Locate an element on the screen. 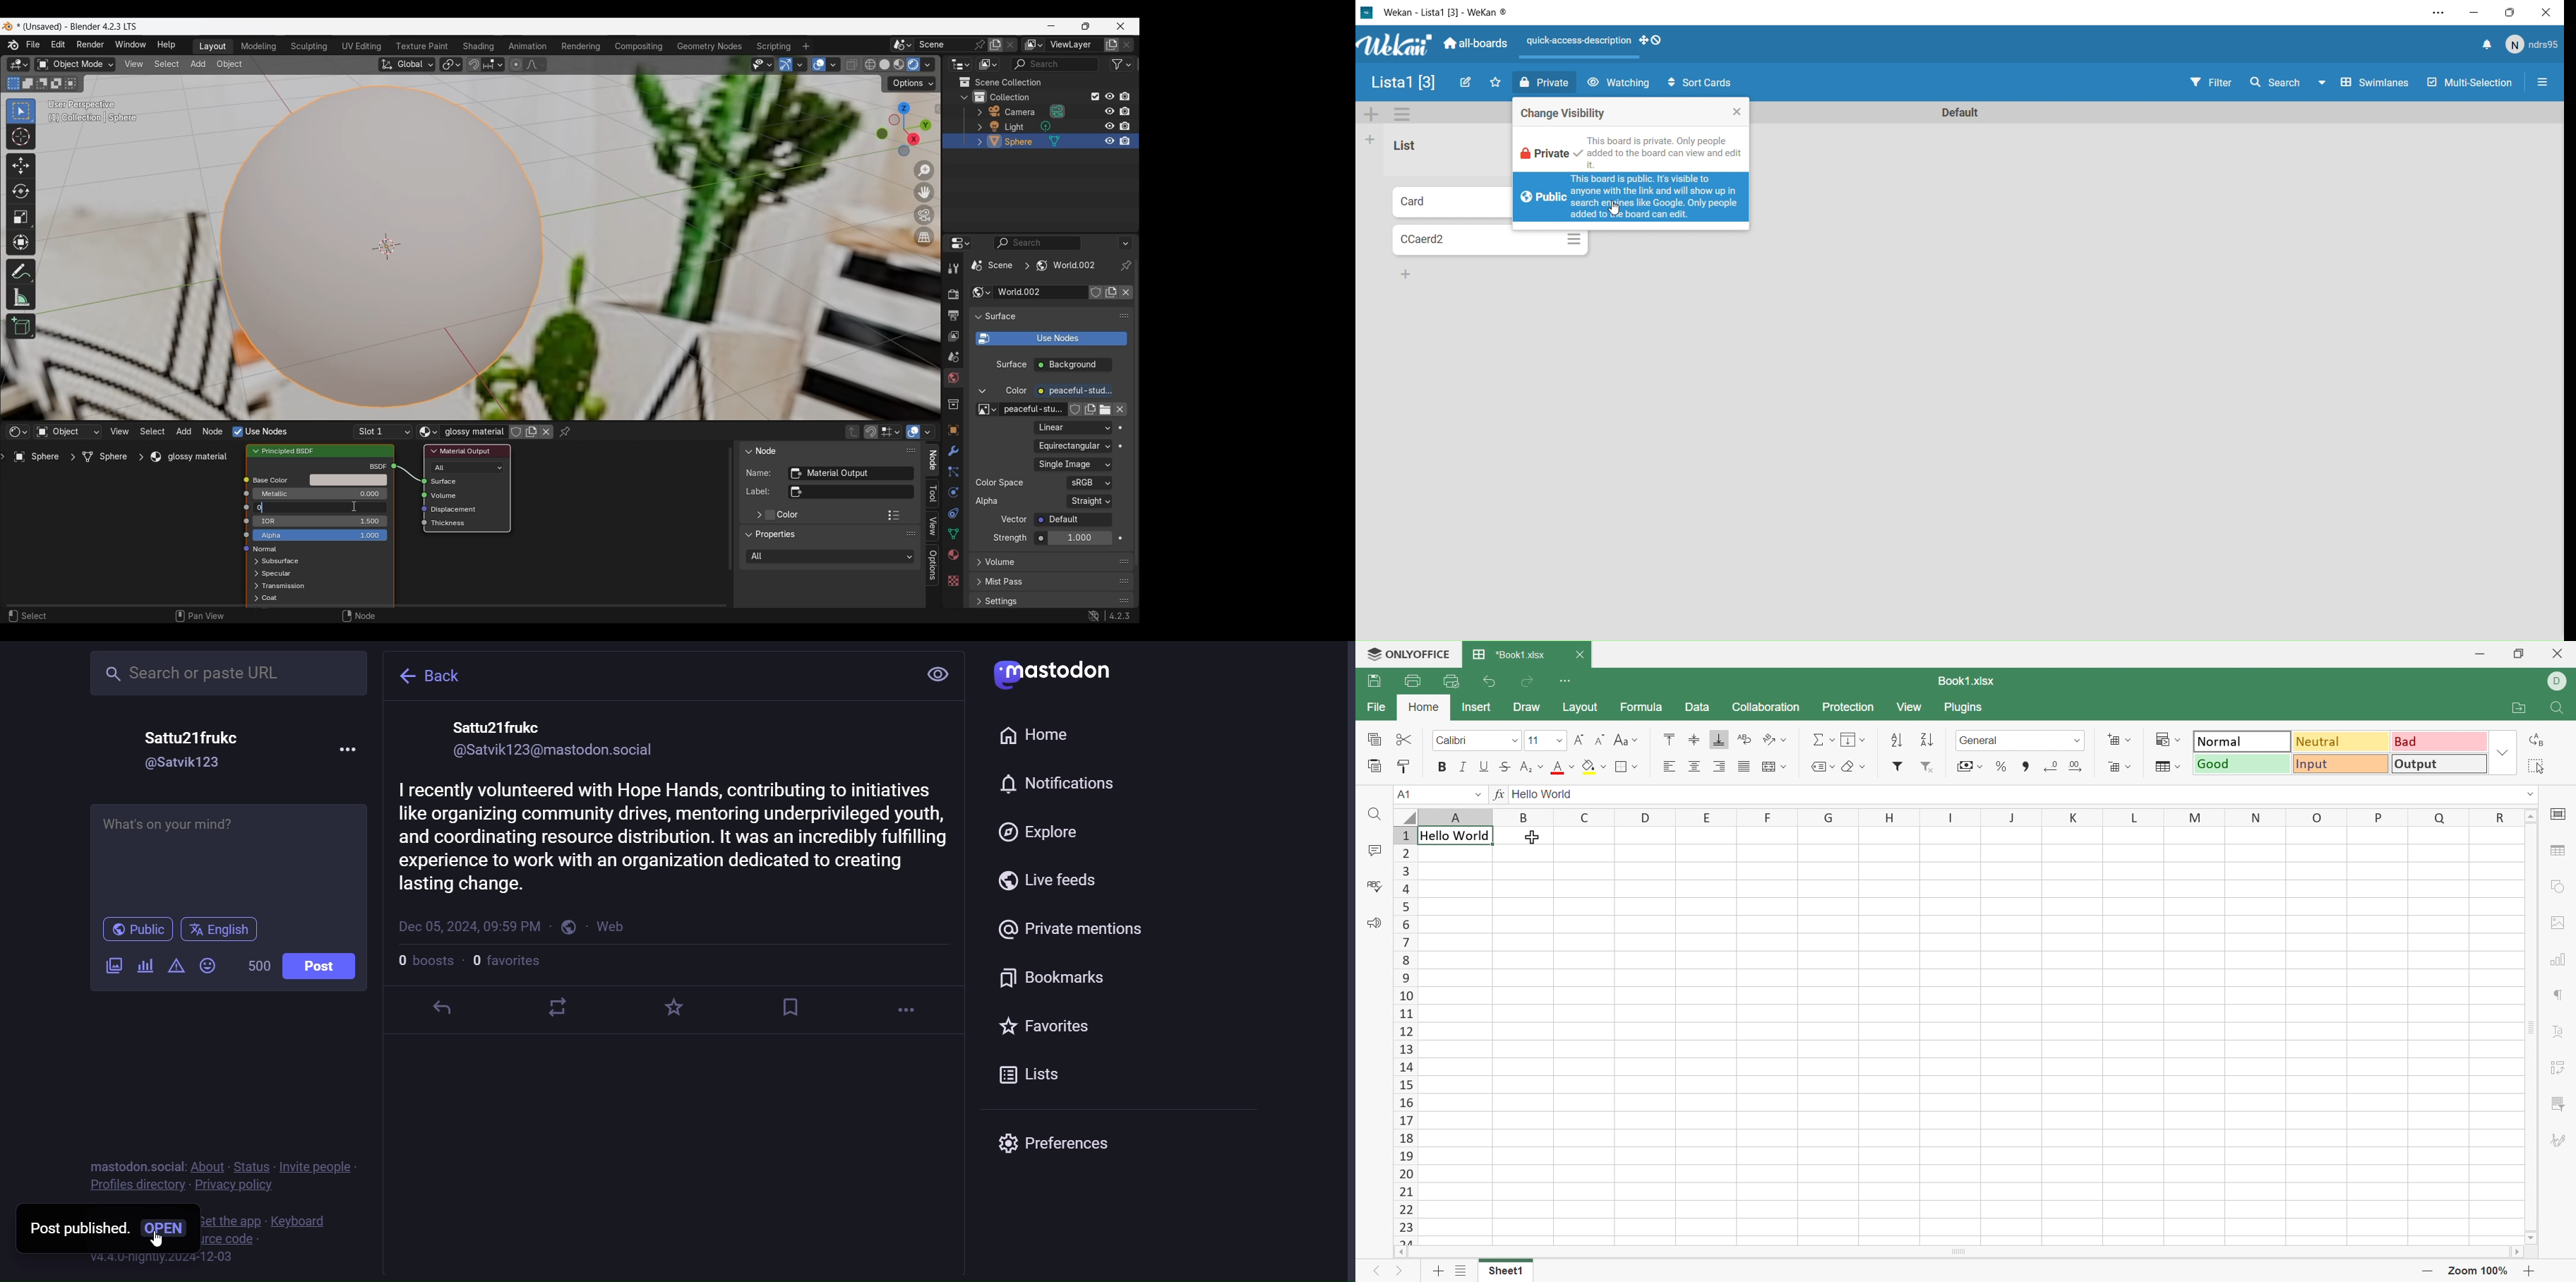 This screenshot has height=1288, width=2576. World properties is located at coordinates (953, 378).